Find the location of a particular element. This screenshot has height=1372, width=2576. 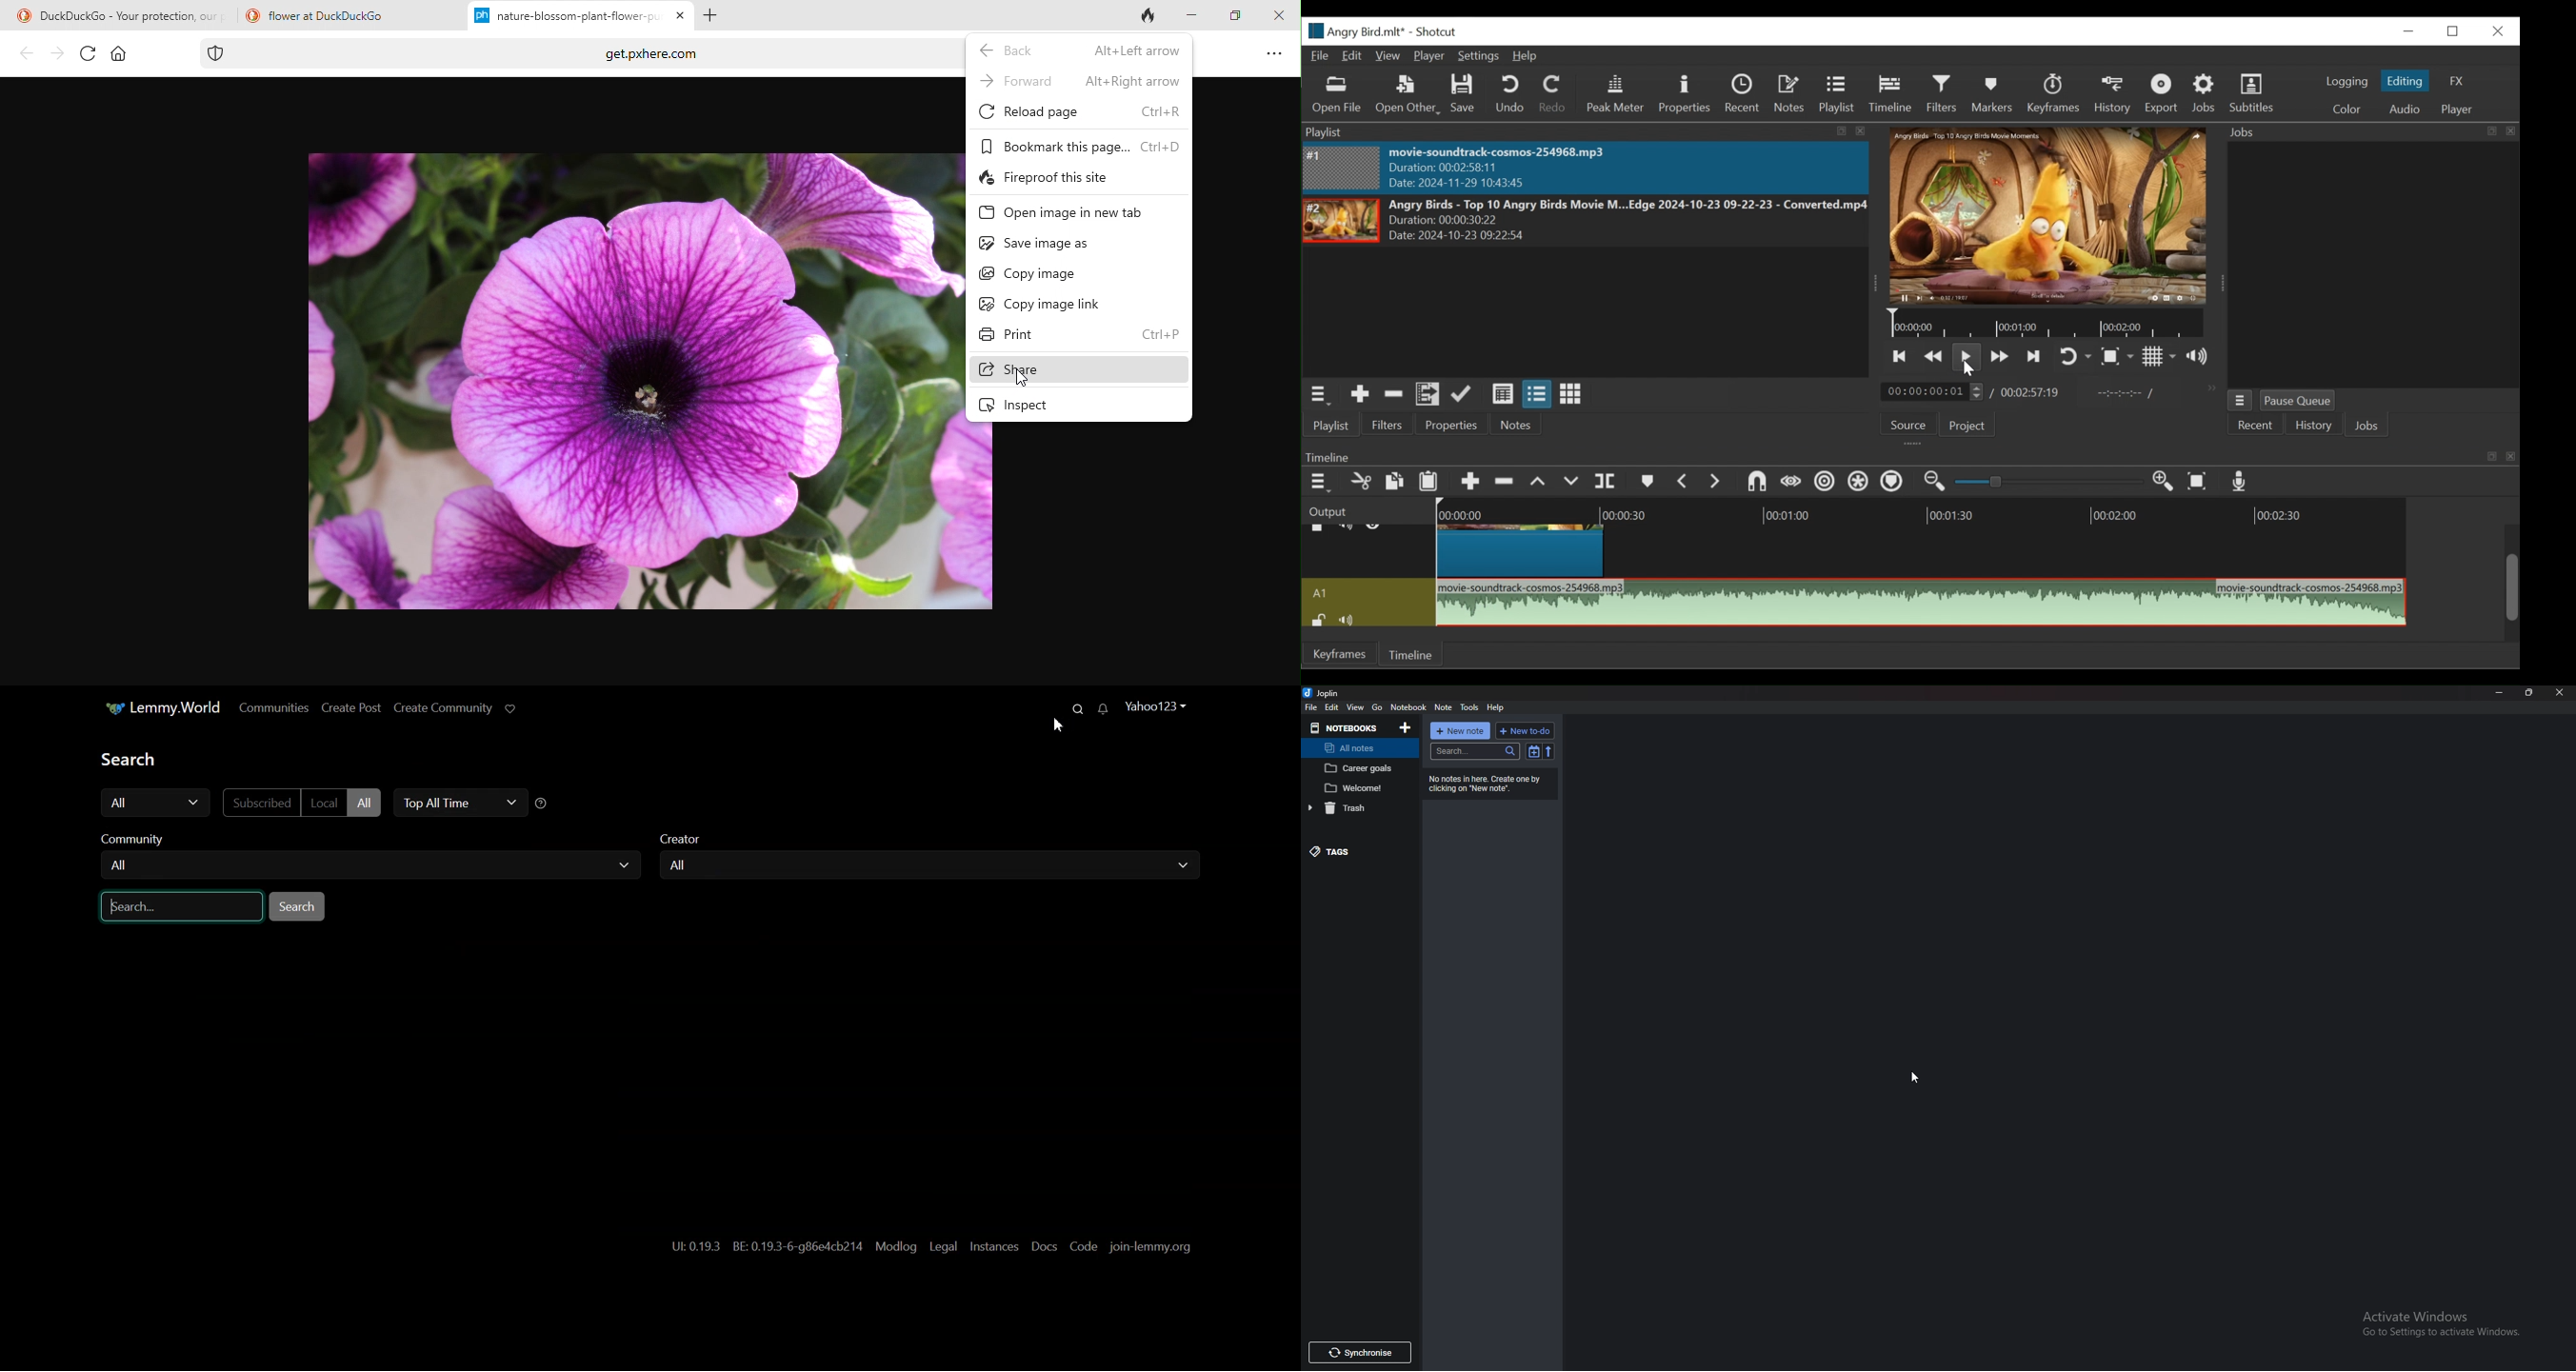

refresh is located at coordinates (85, 53).